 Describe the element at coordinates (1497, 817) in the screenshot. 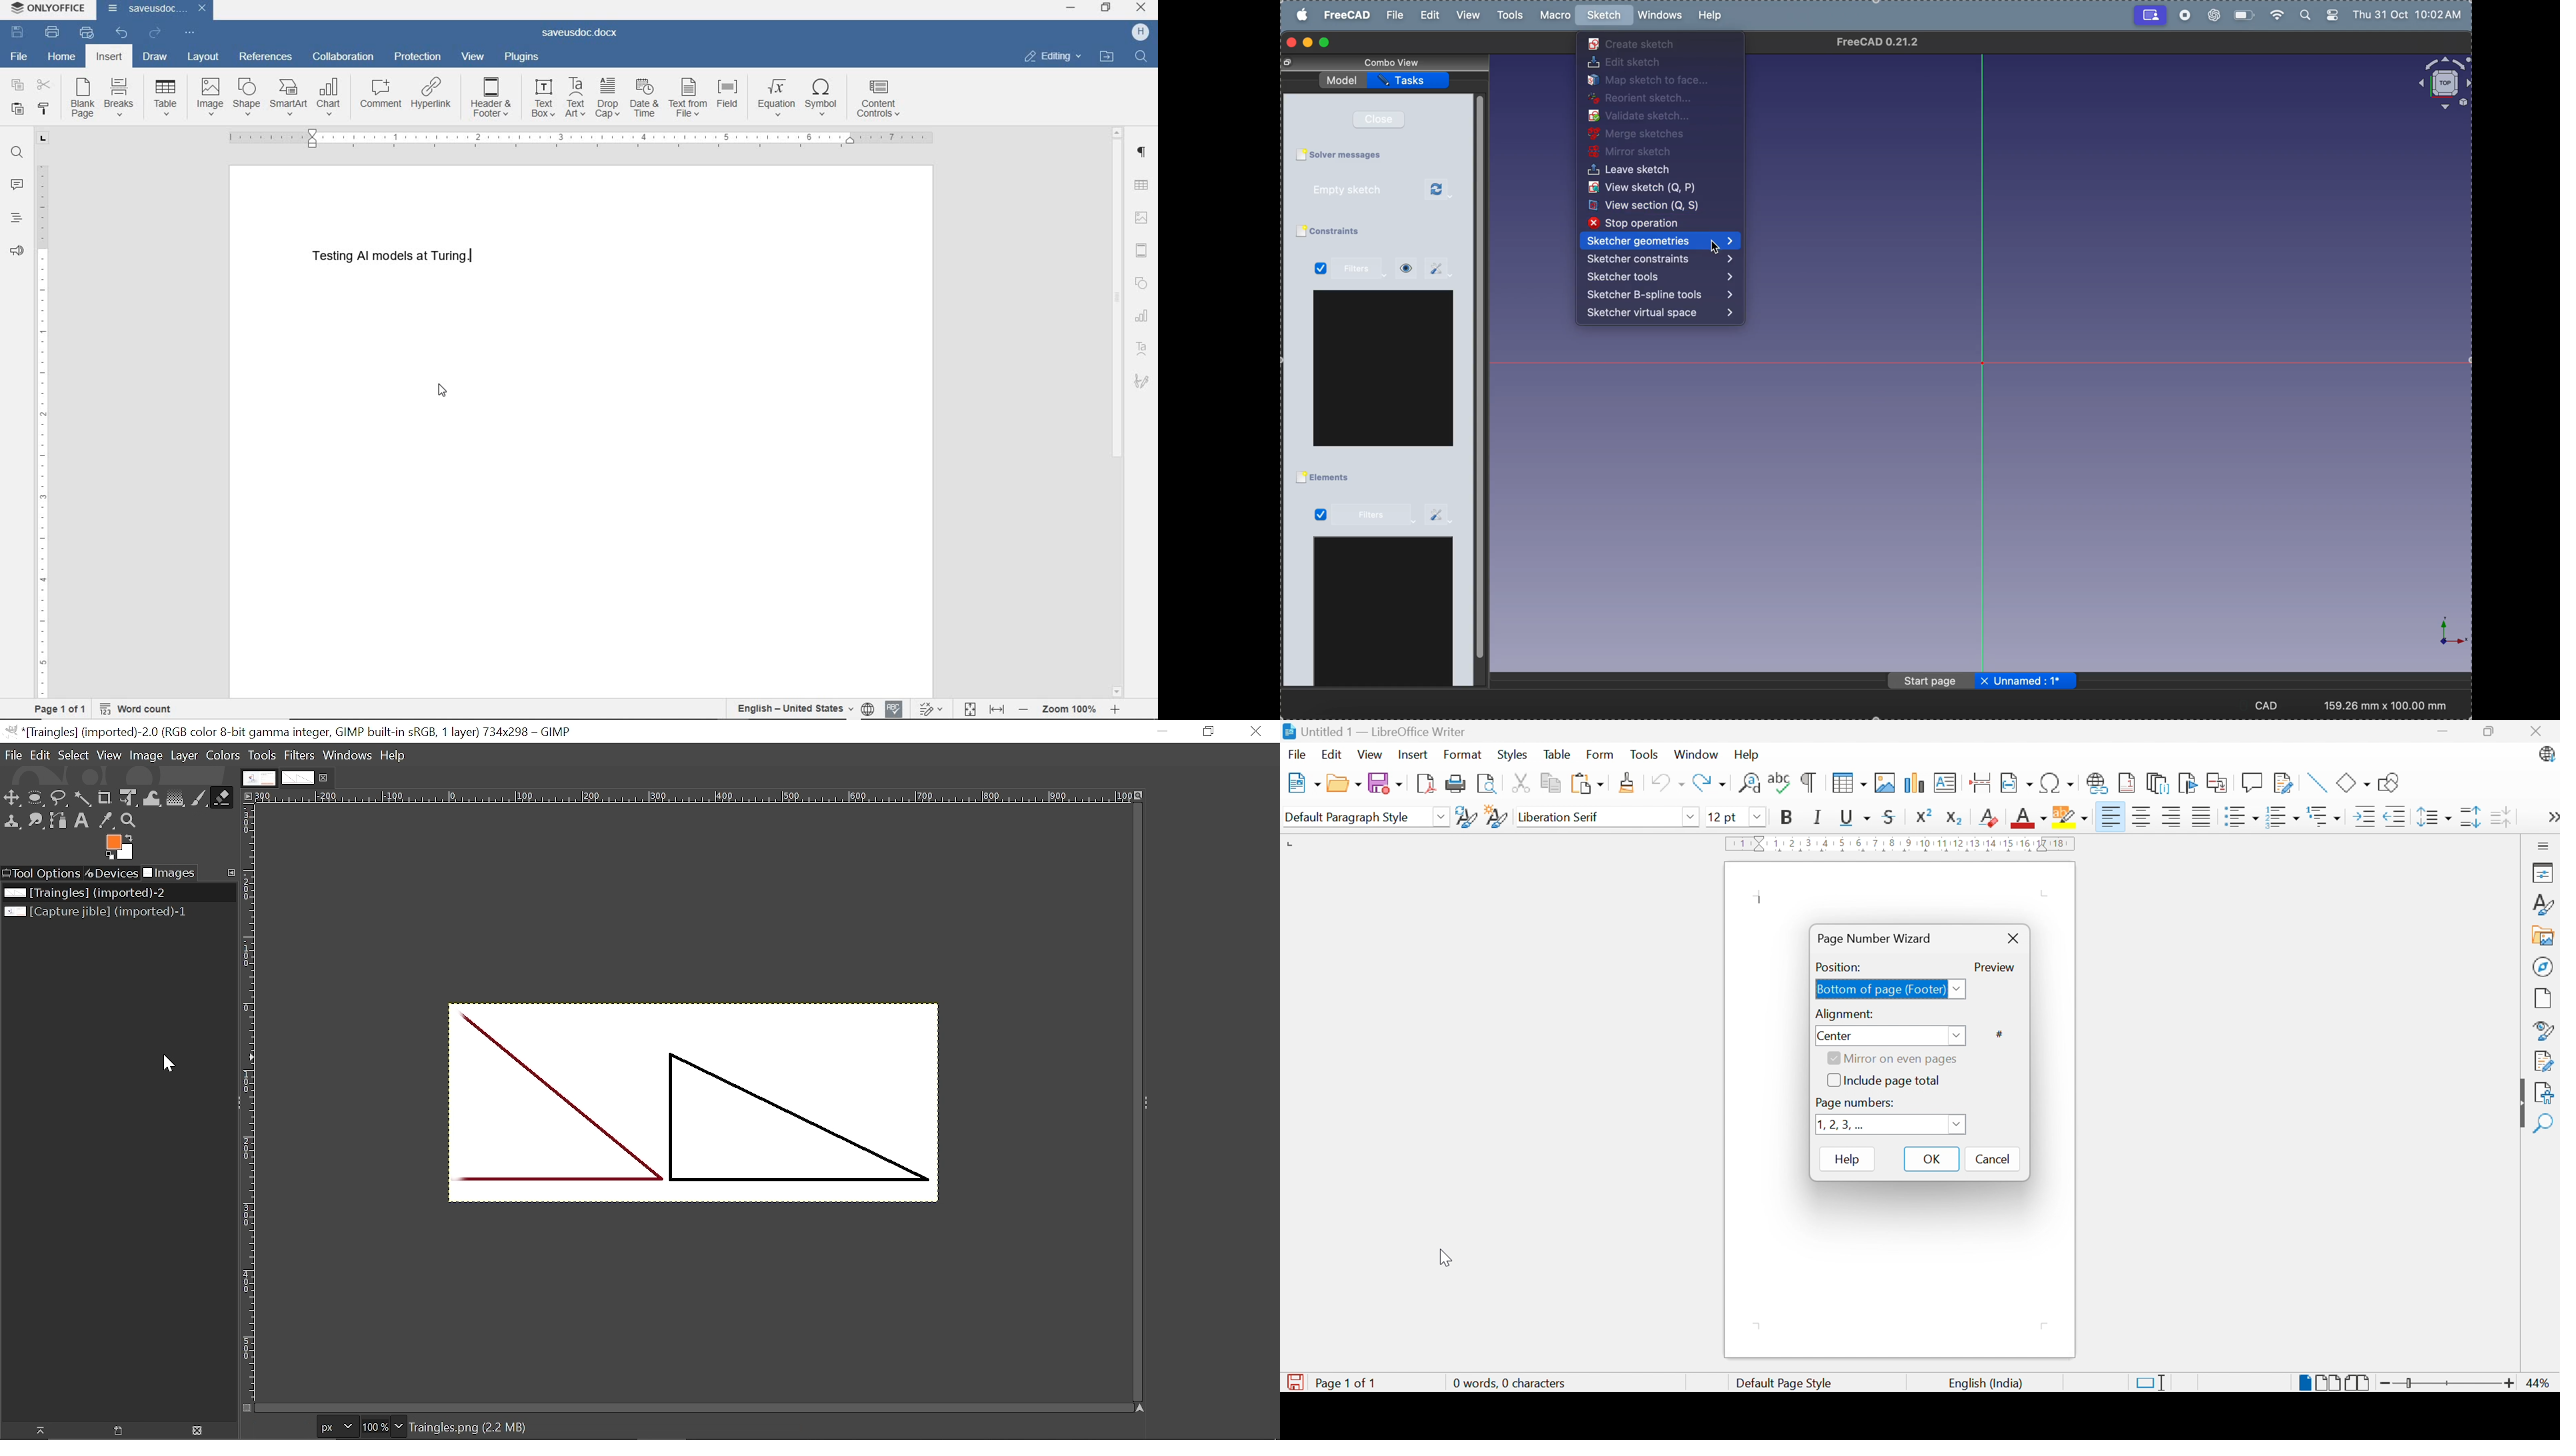

I see `New style from selection` at that location.